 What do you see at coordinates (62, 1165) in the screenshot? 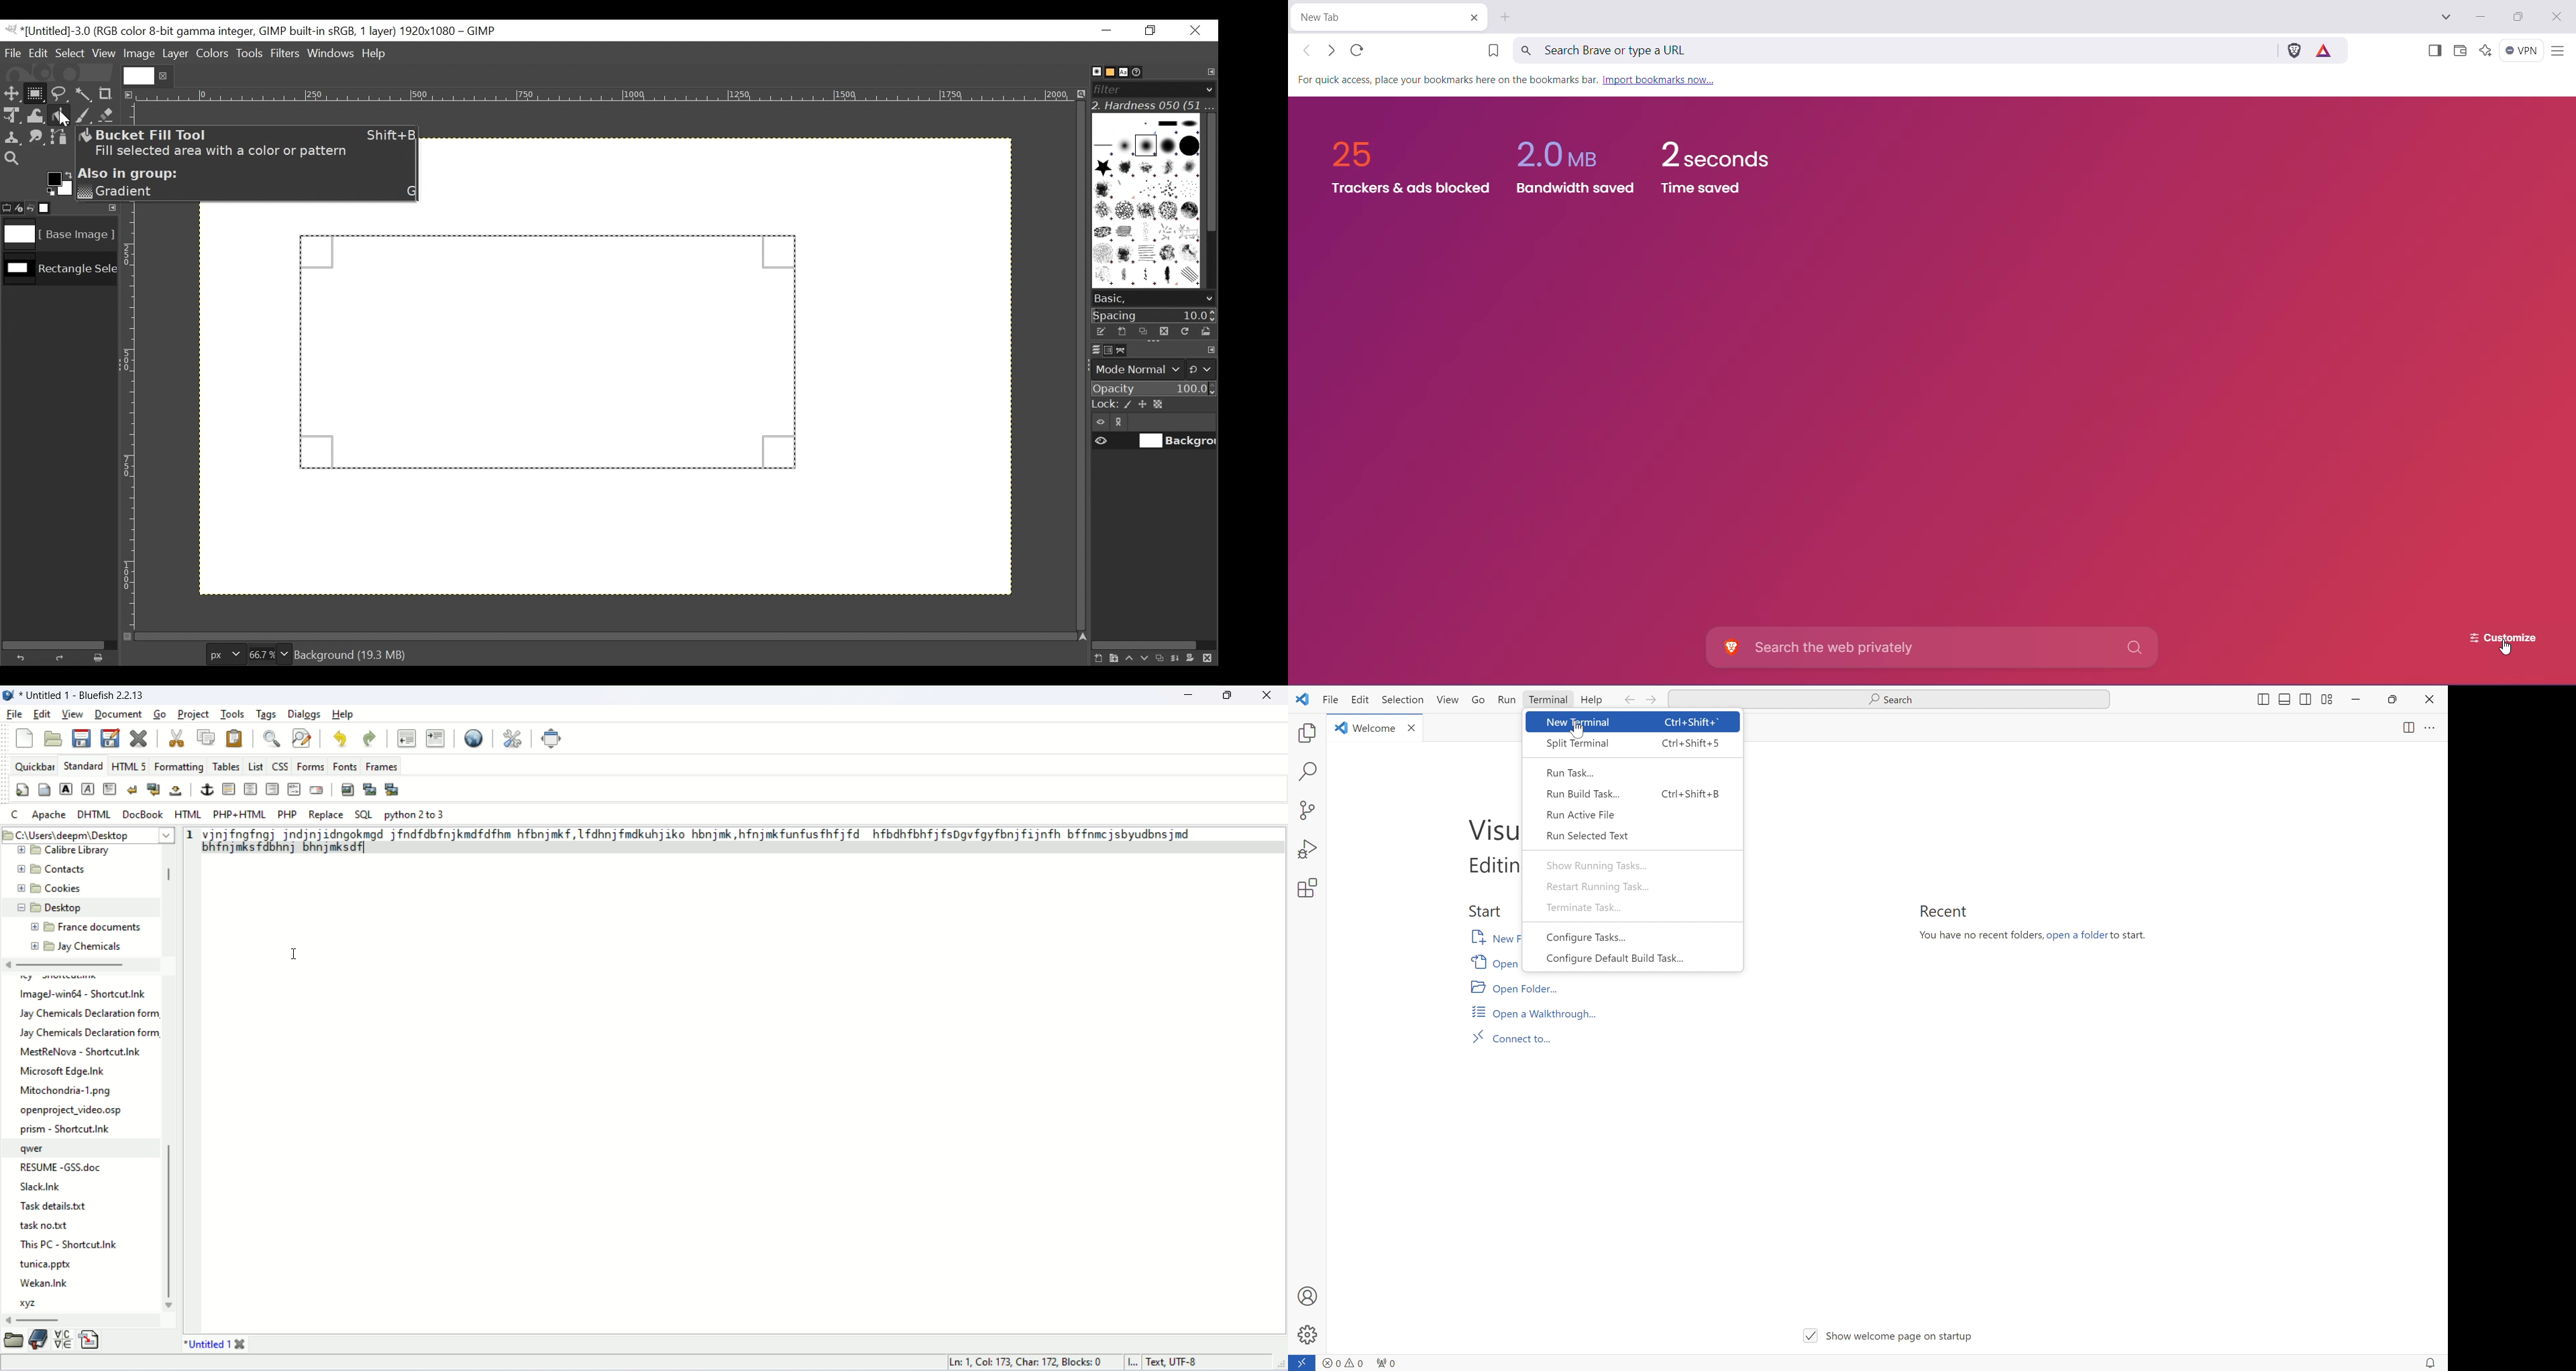
I see `RESUME -GSS.doc` at bounding box center [62, 1165].